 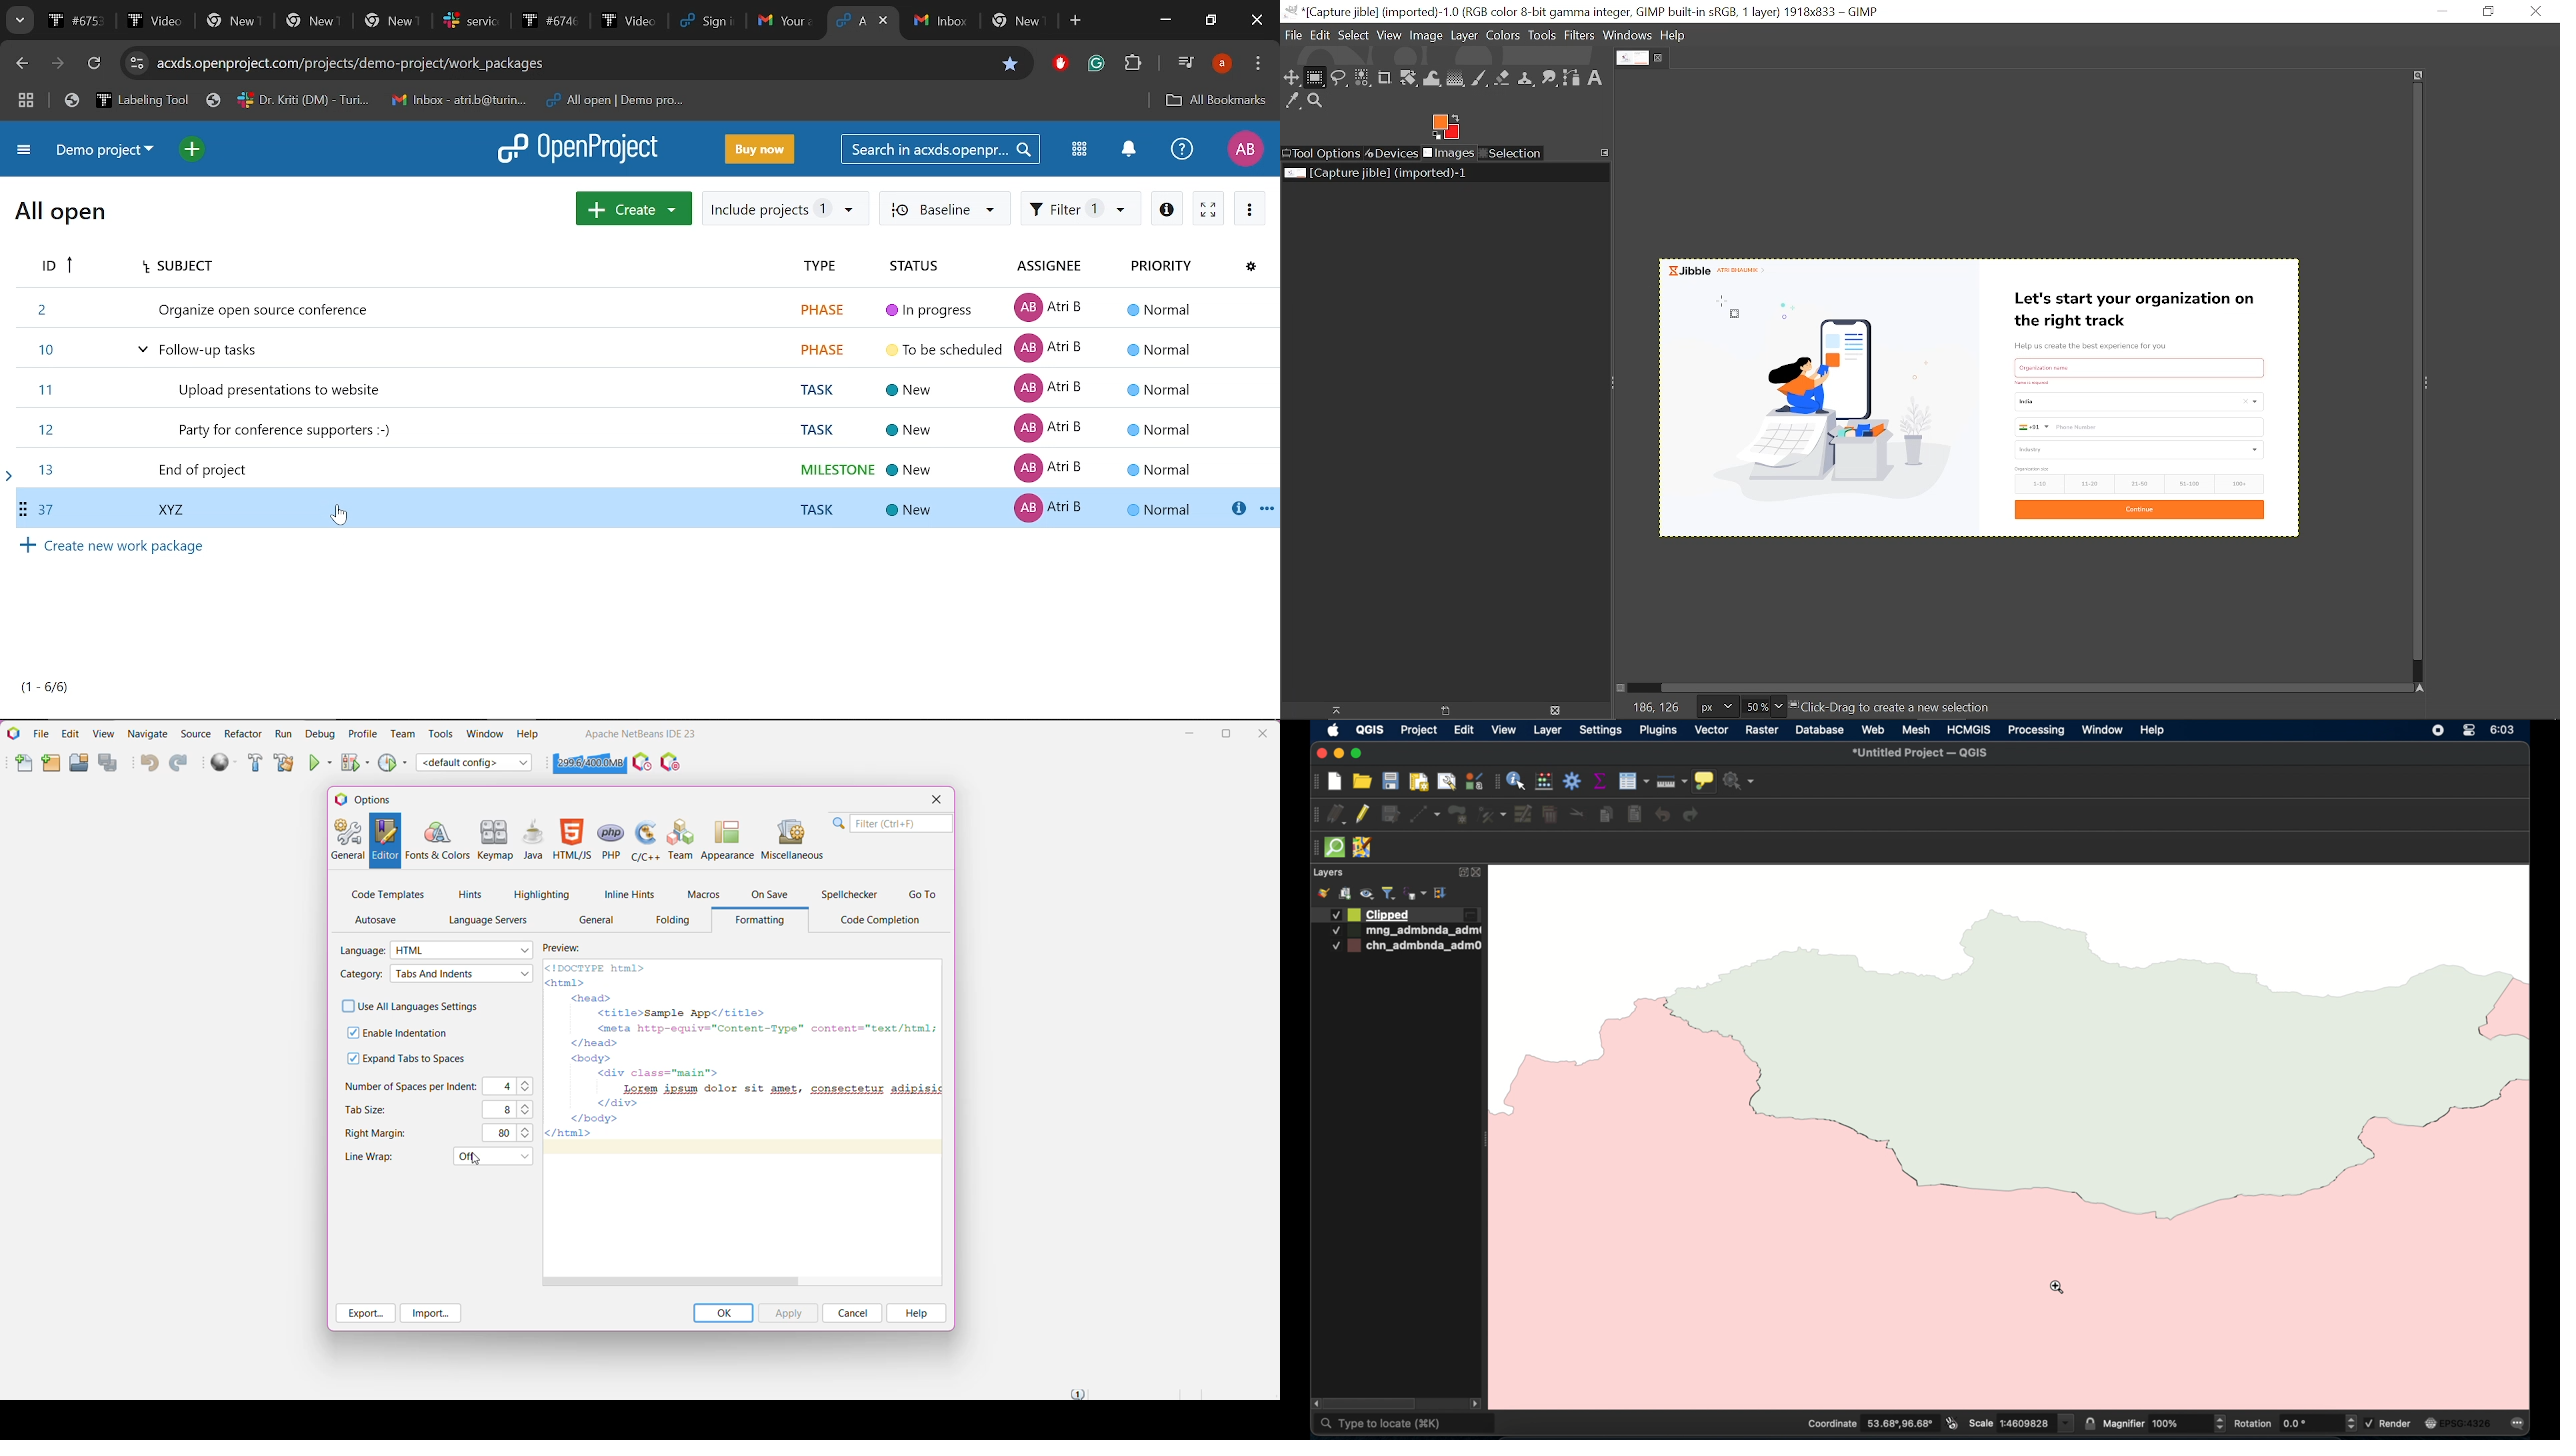 I want to click on undo, so click(x=1663, y=815).